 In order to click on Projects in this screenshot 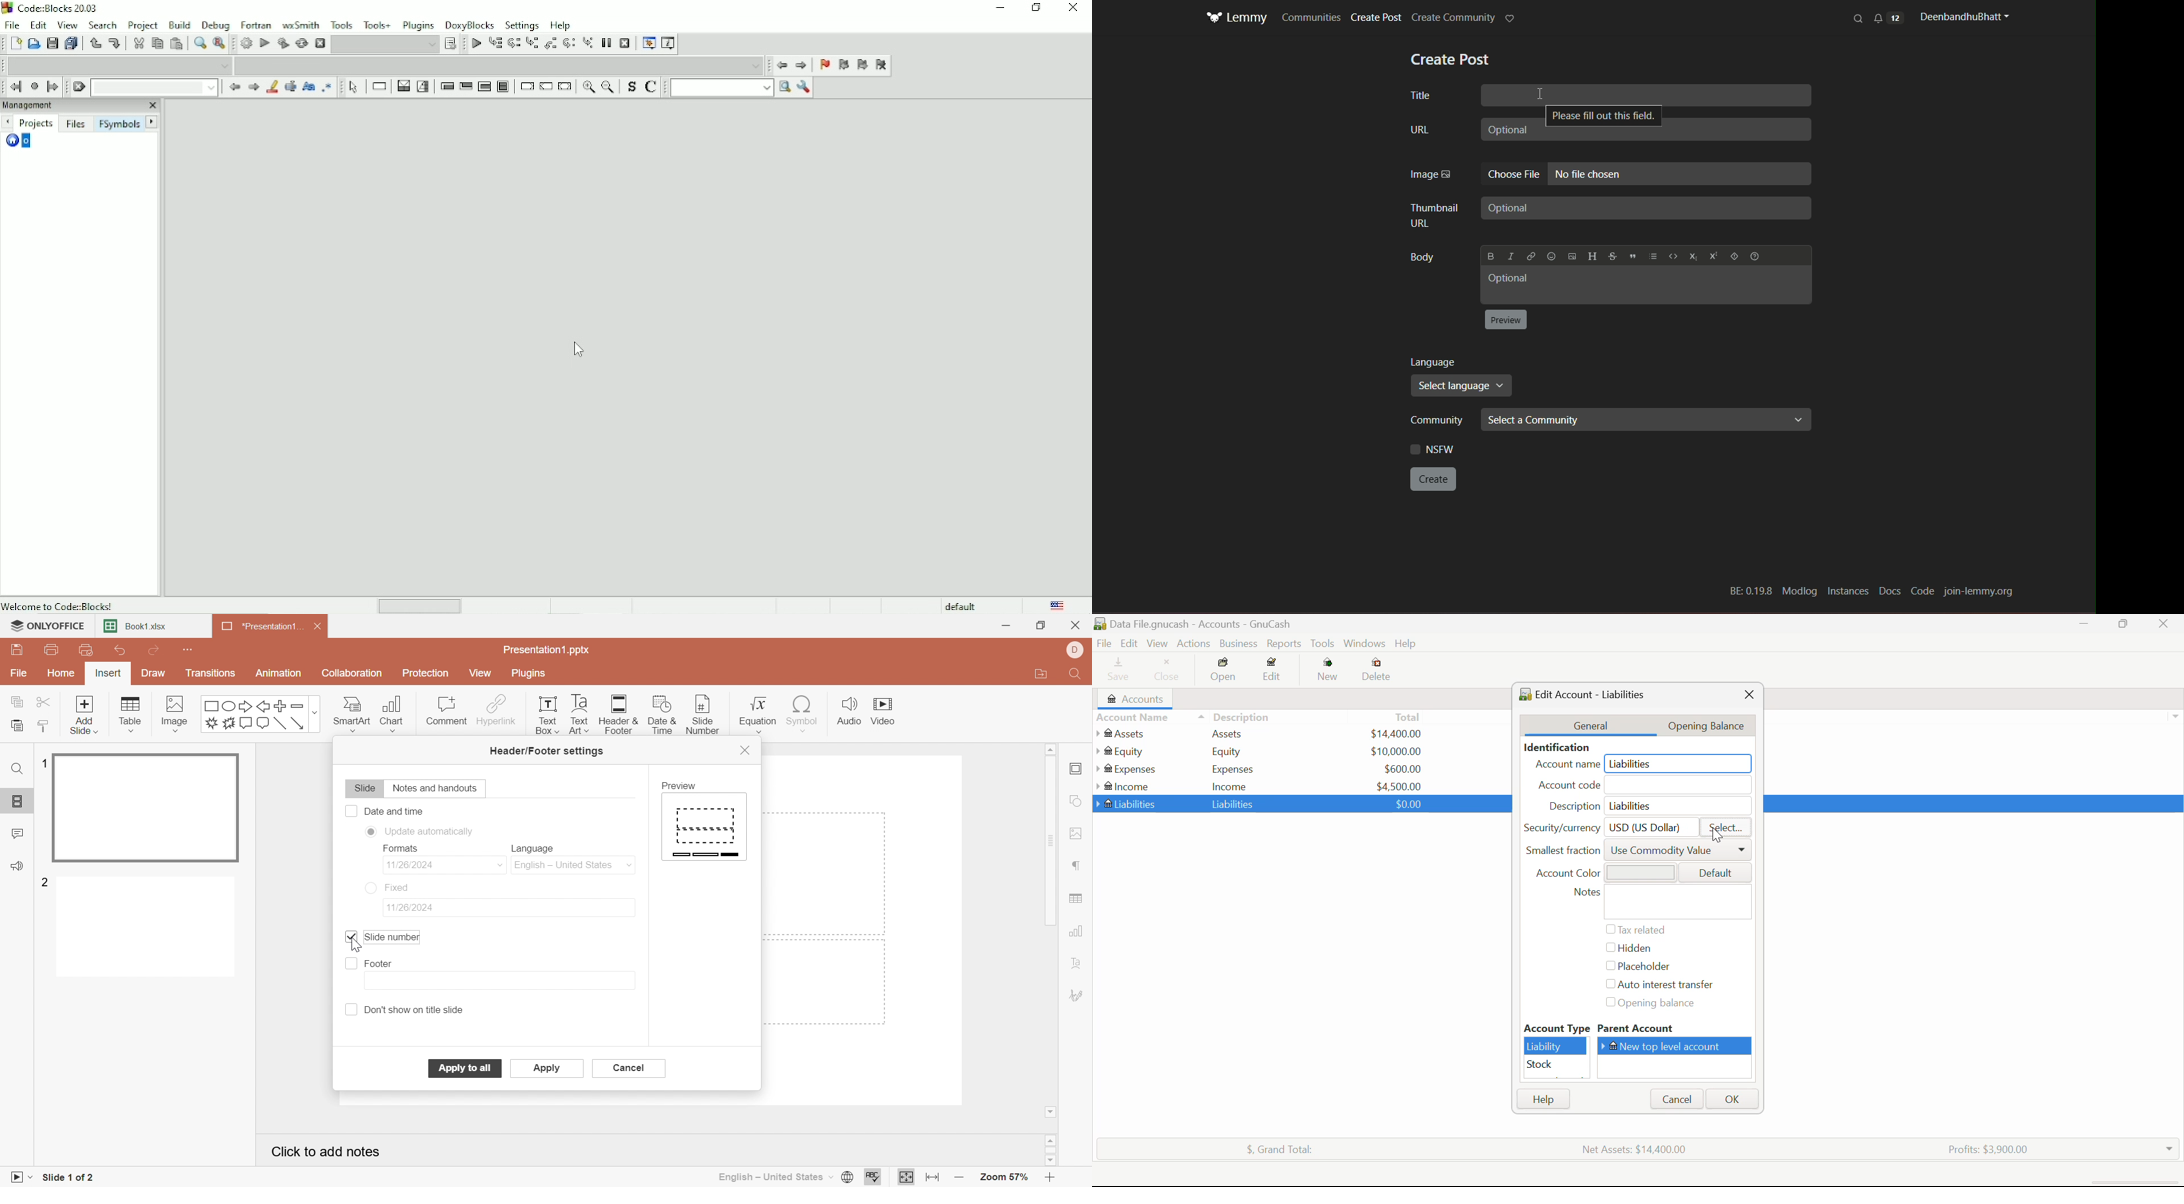, I will do `click(38, 123)`.